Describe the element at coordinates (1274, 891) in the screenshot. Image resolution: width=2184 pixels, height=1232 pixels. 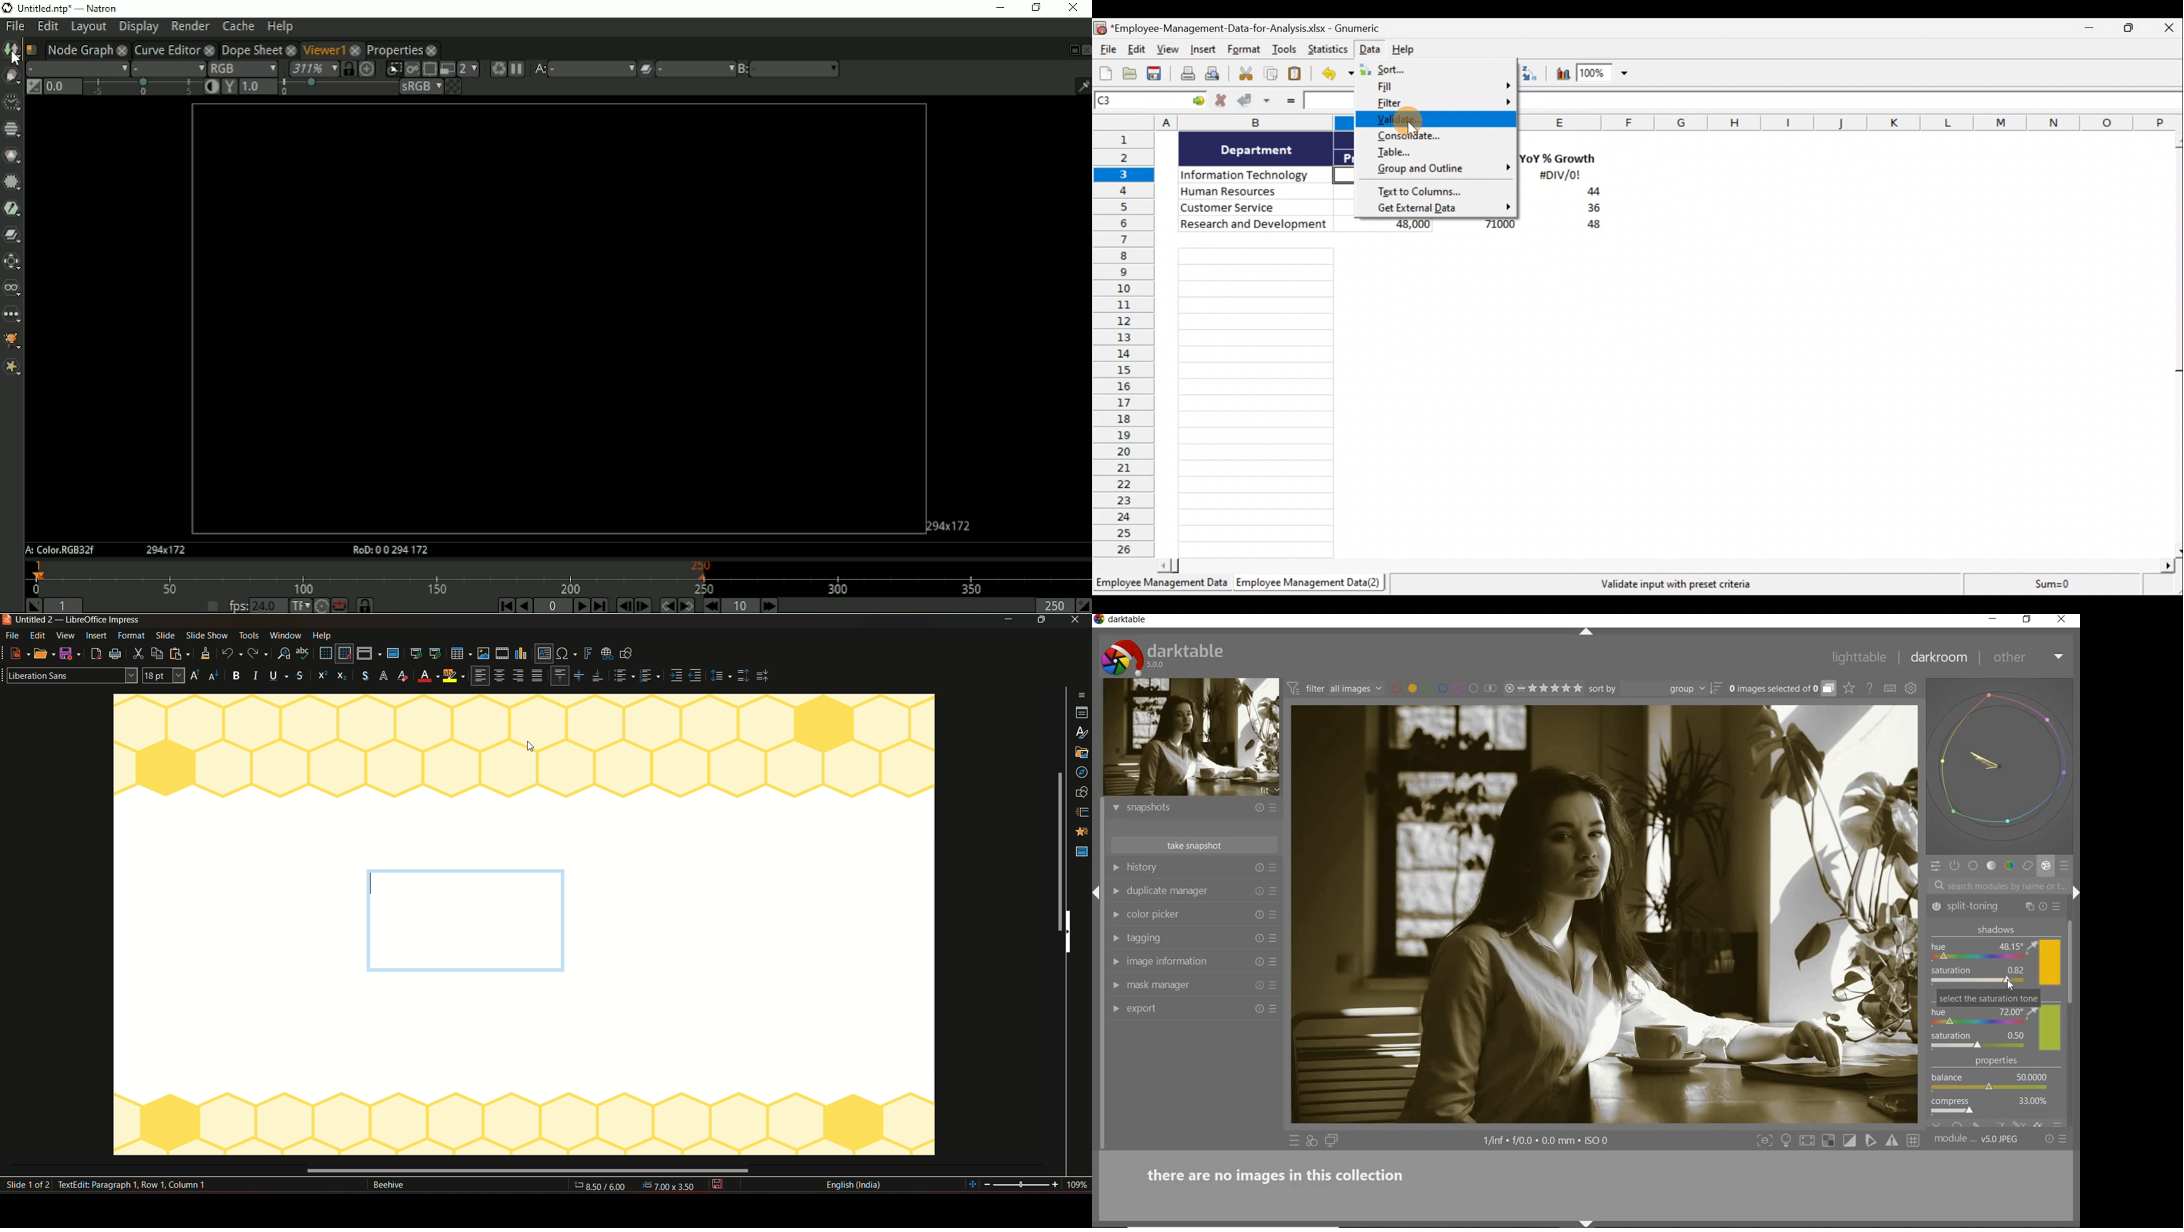
I see `preset and preferences` at that location.